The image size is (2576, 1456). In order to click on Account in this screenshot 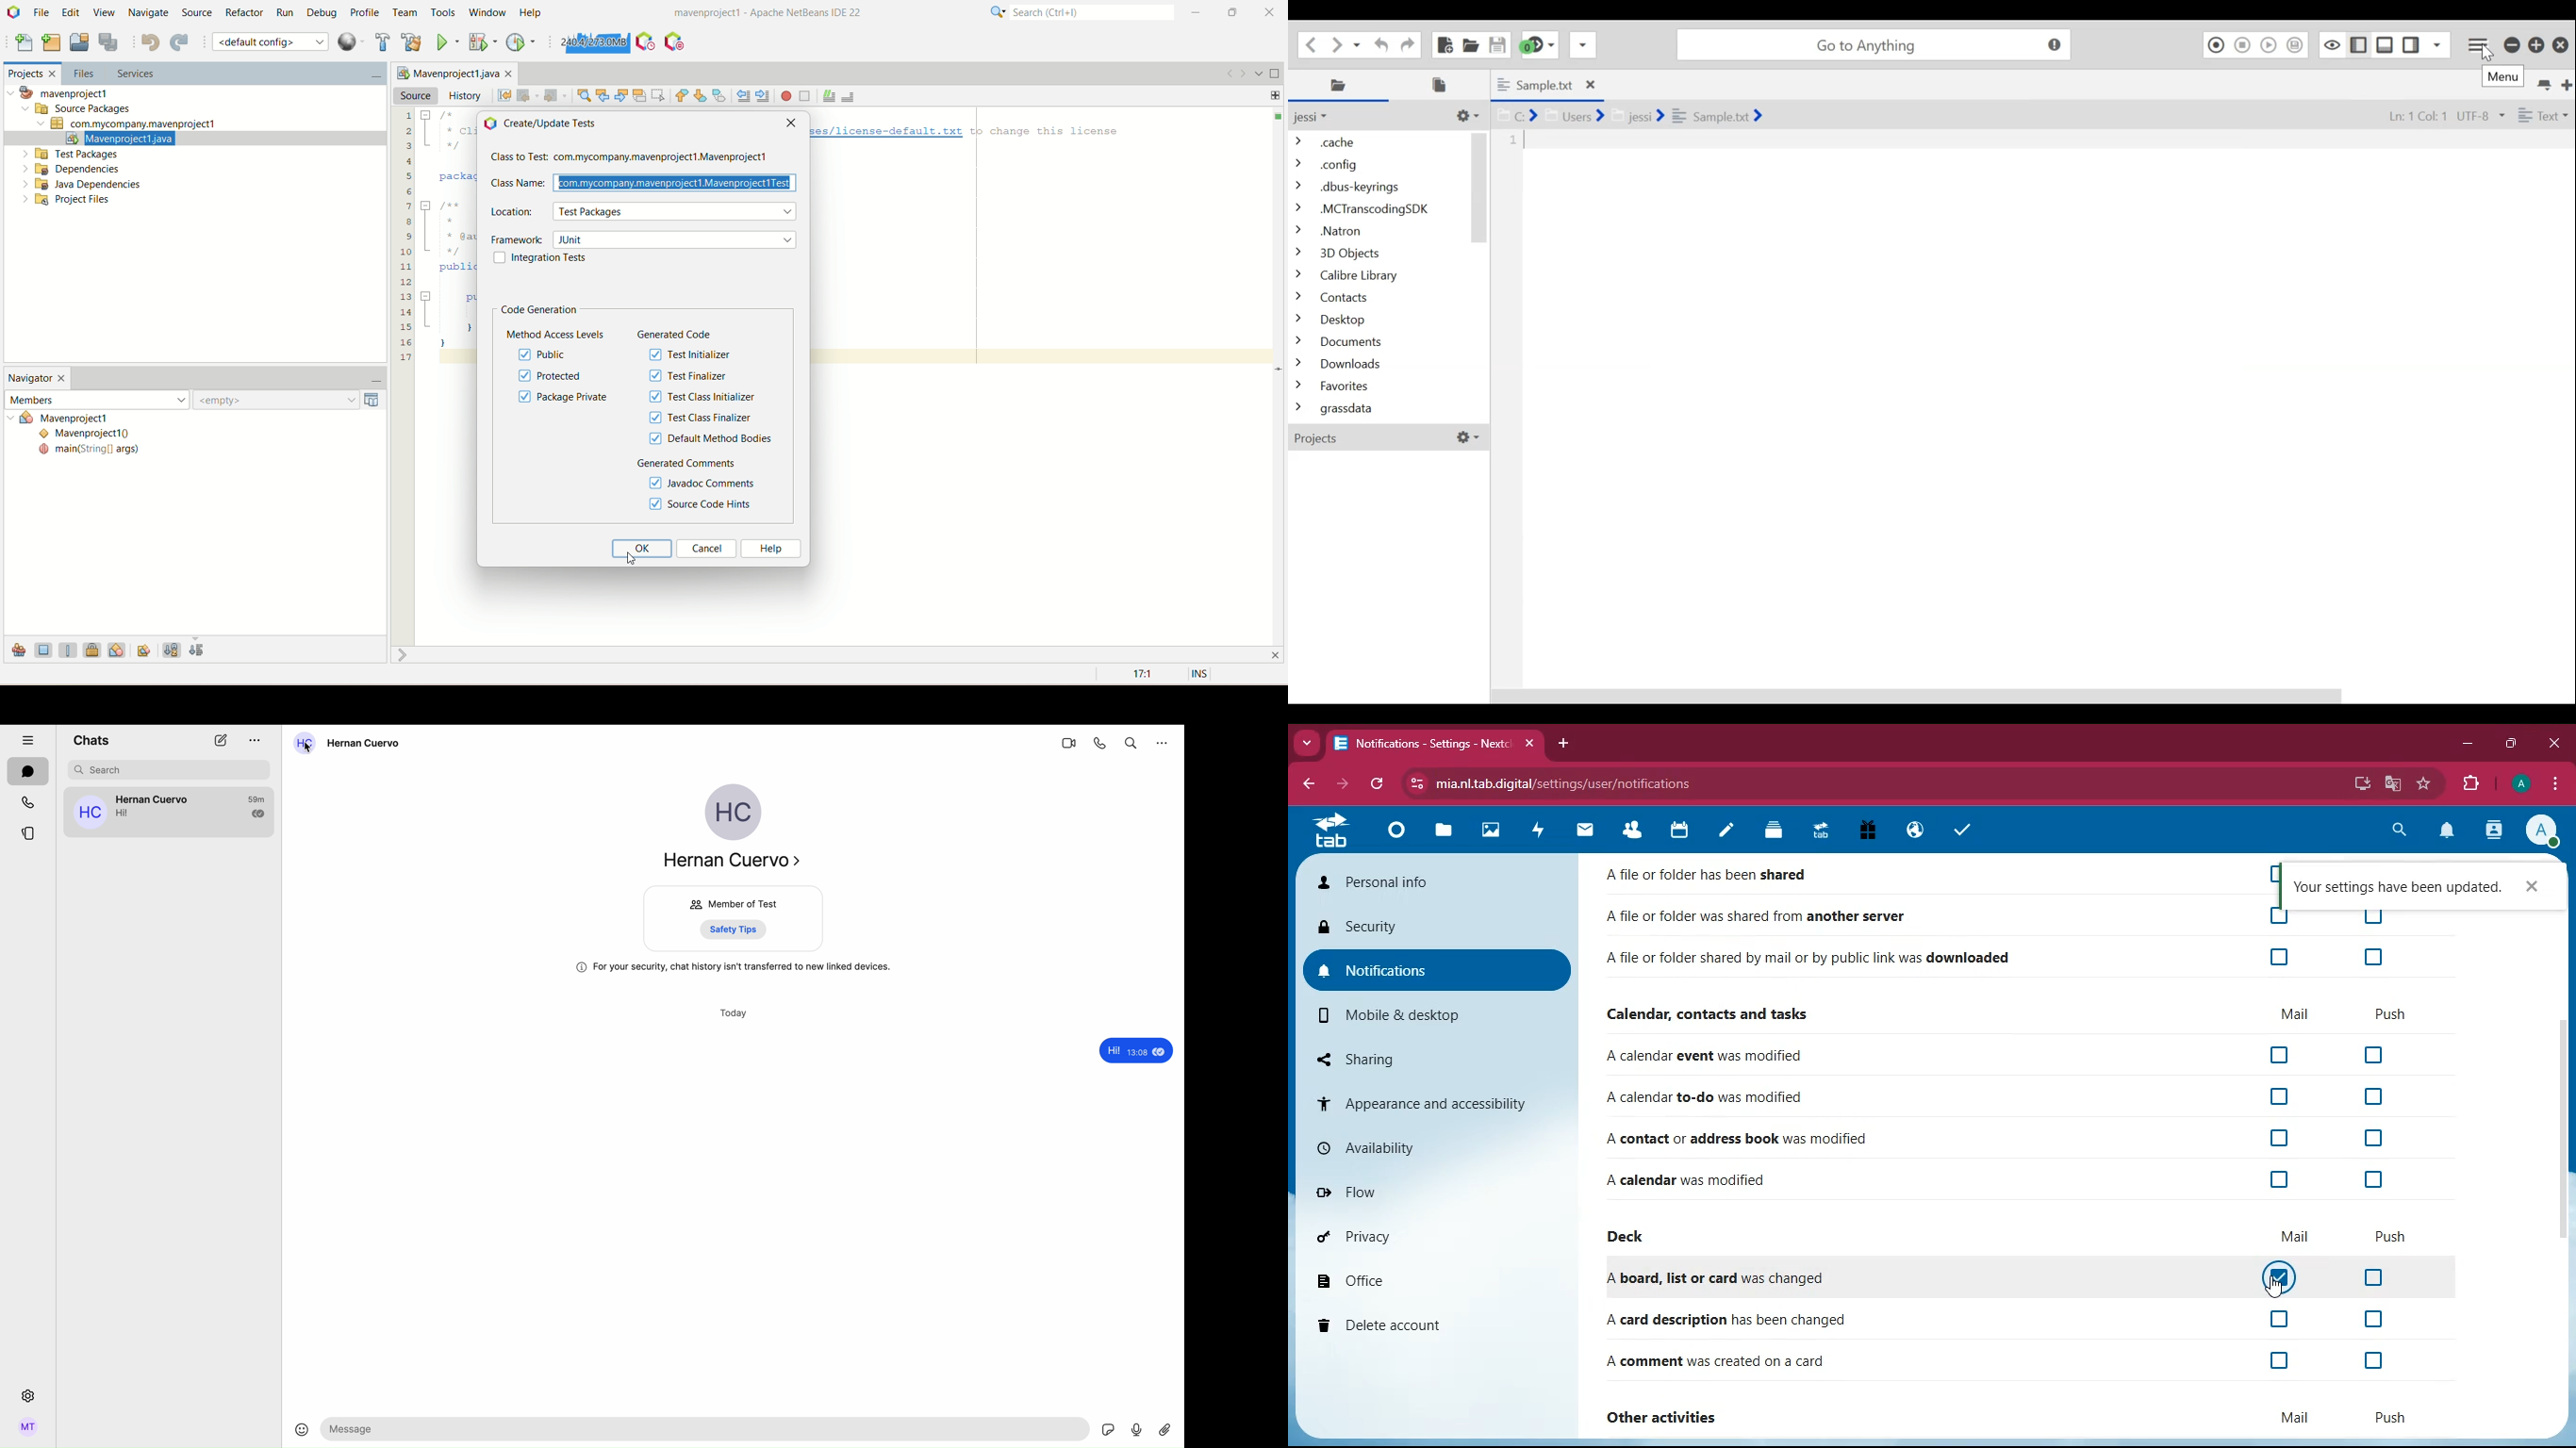, I will do `click(2540, 830)`.